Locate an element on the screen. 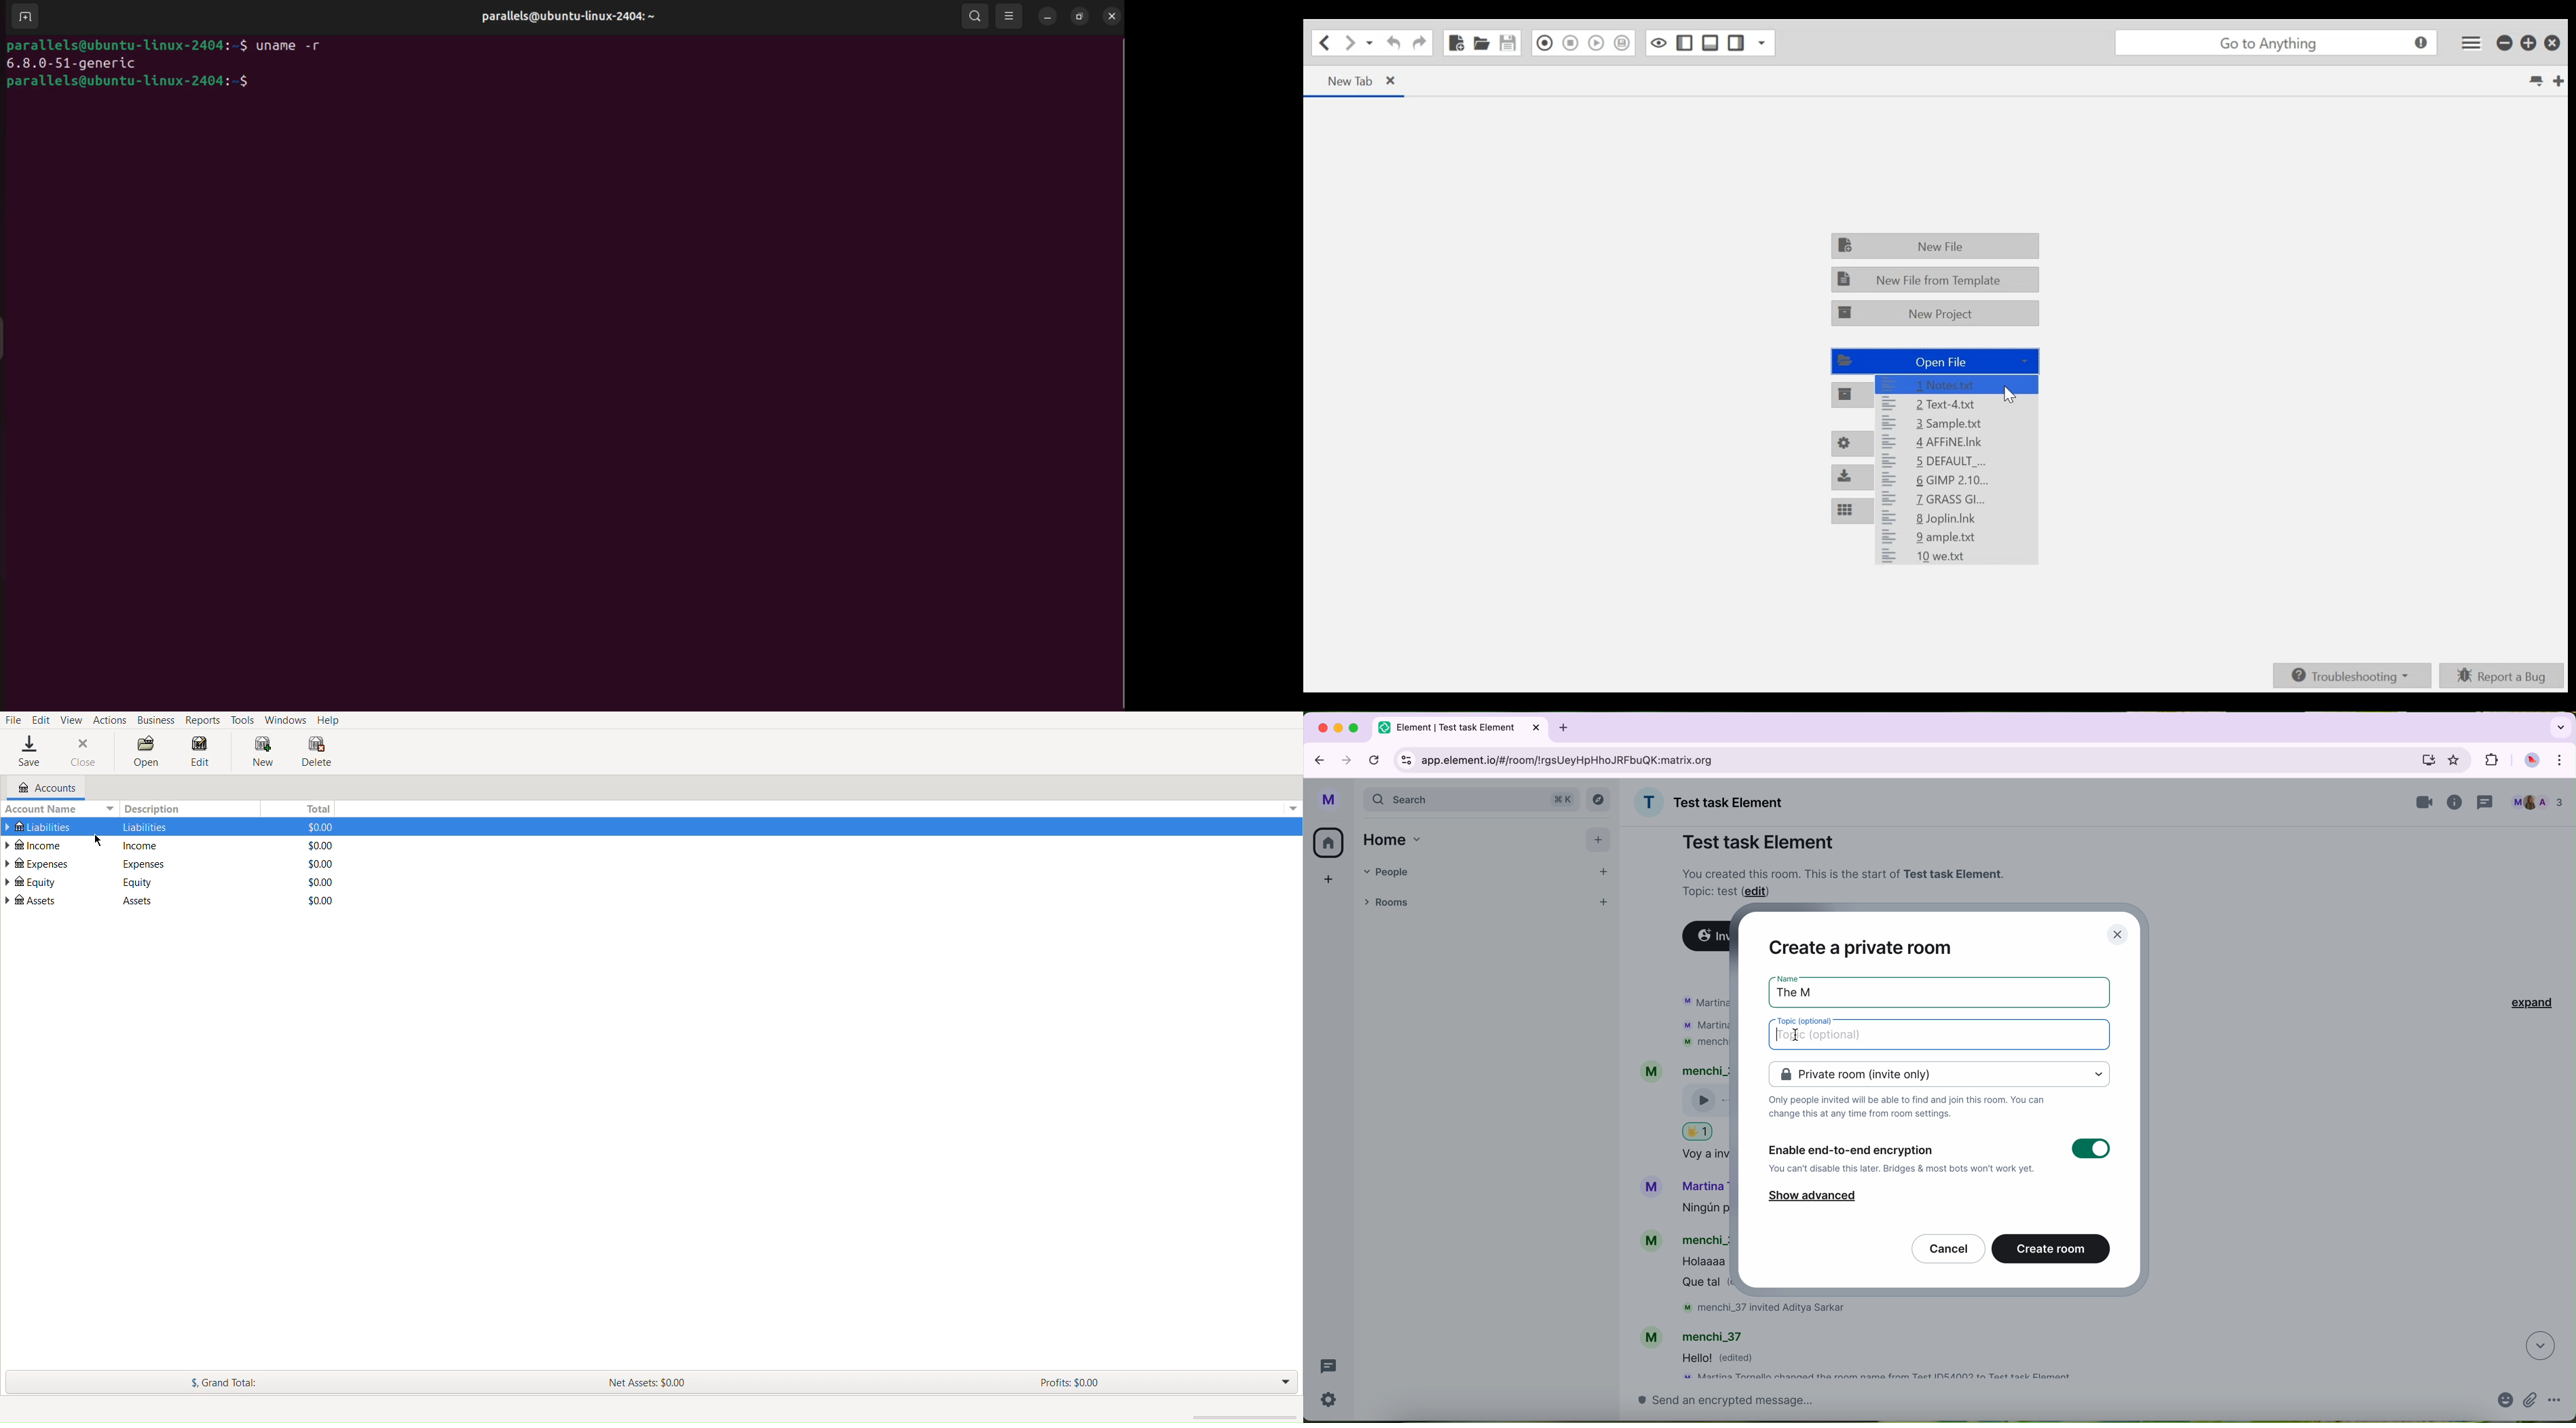 The image size is (2576, 1428). Description is located at coordinates (153, 809).